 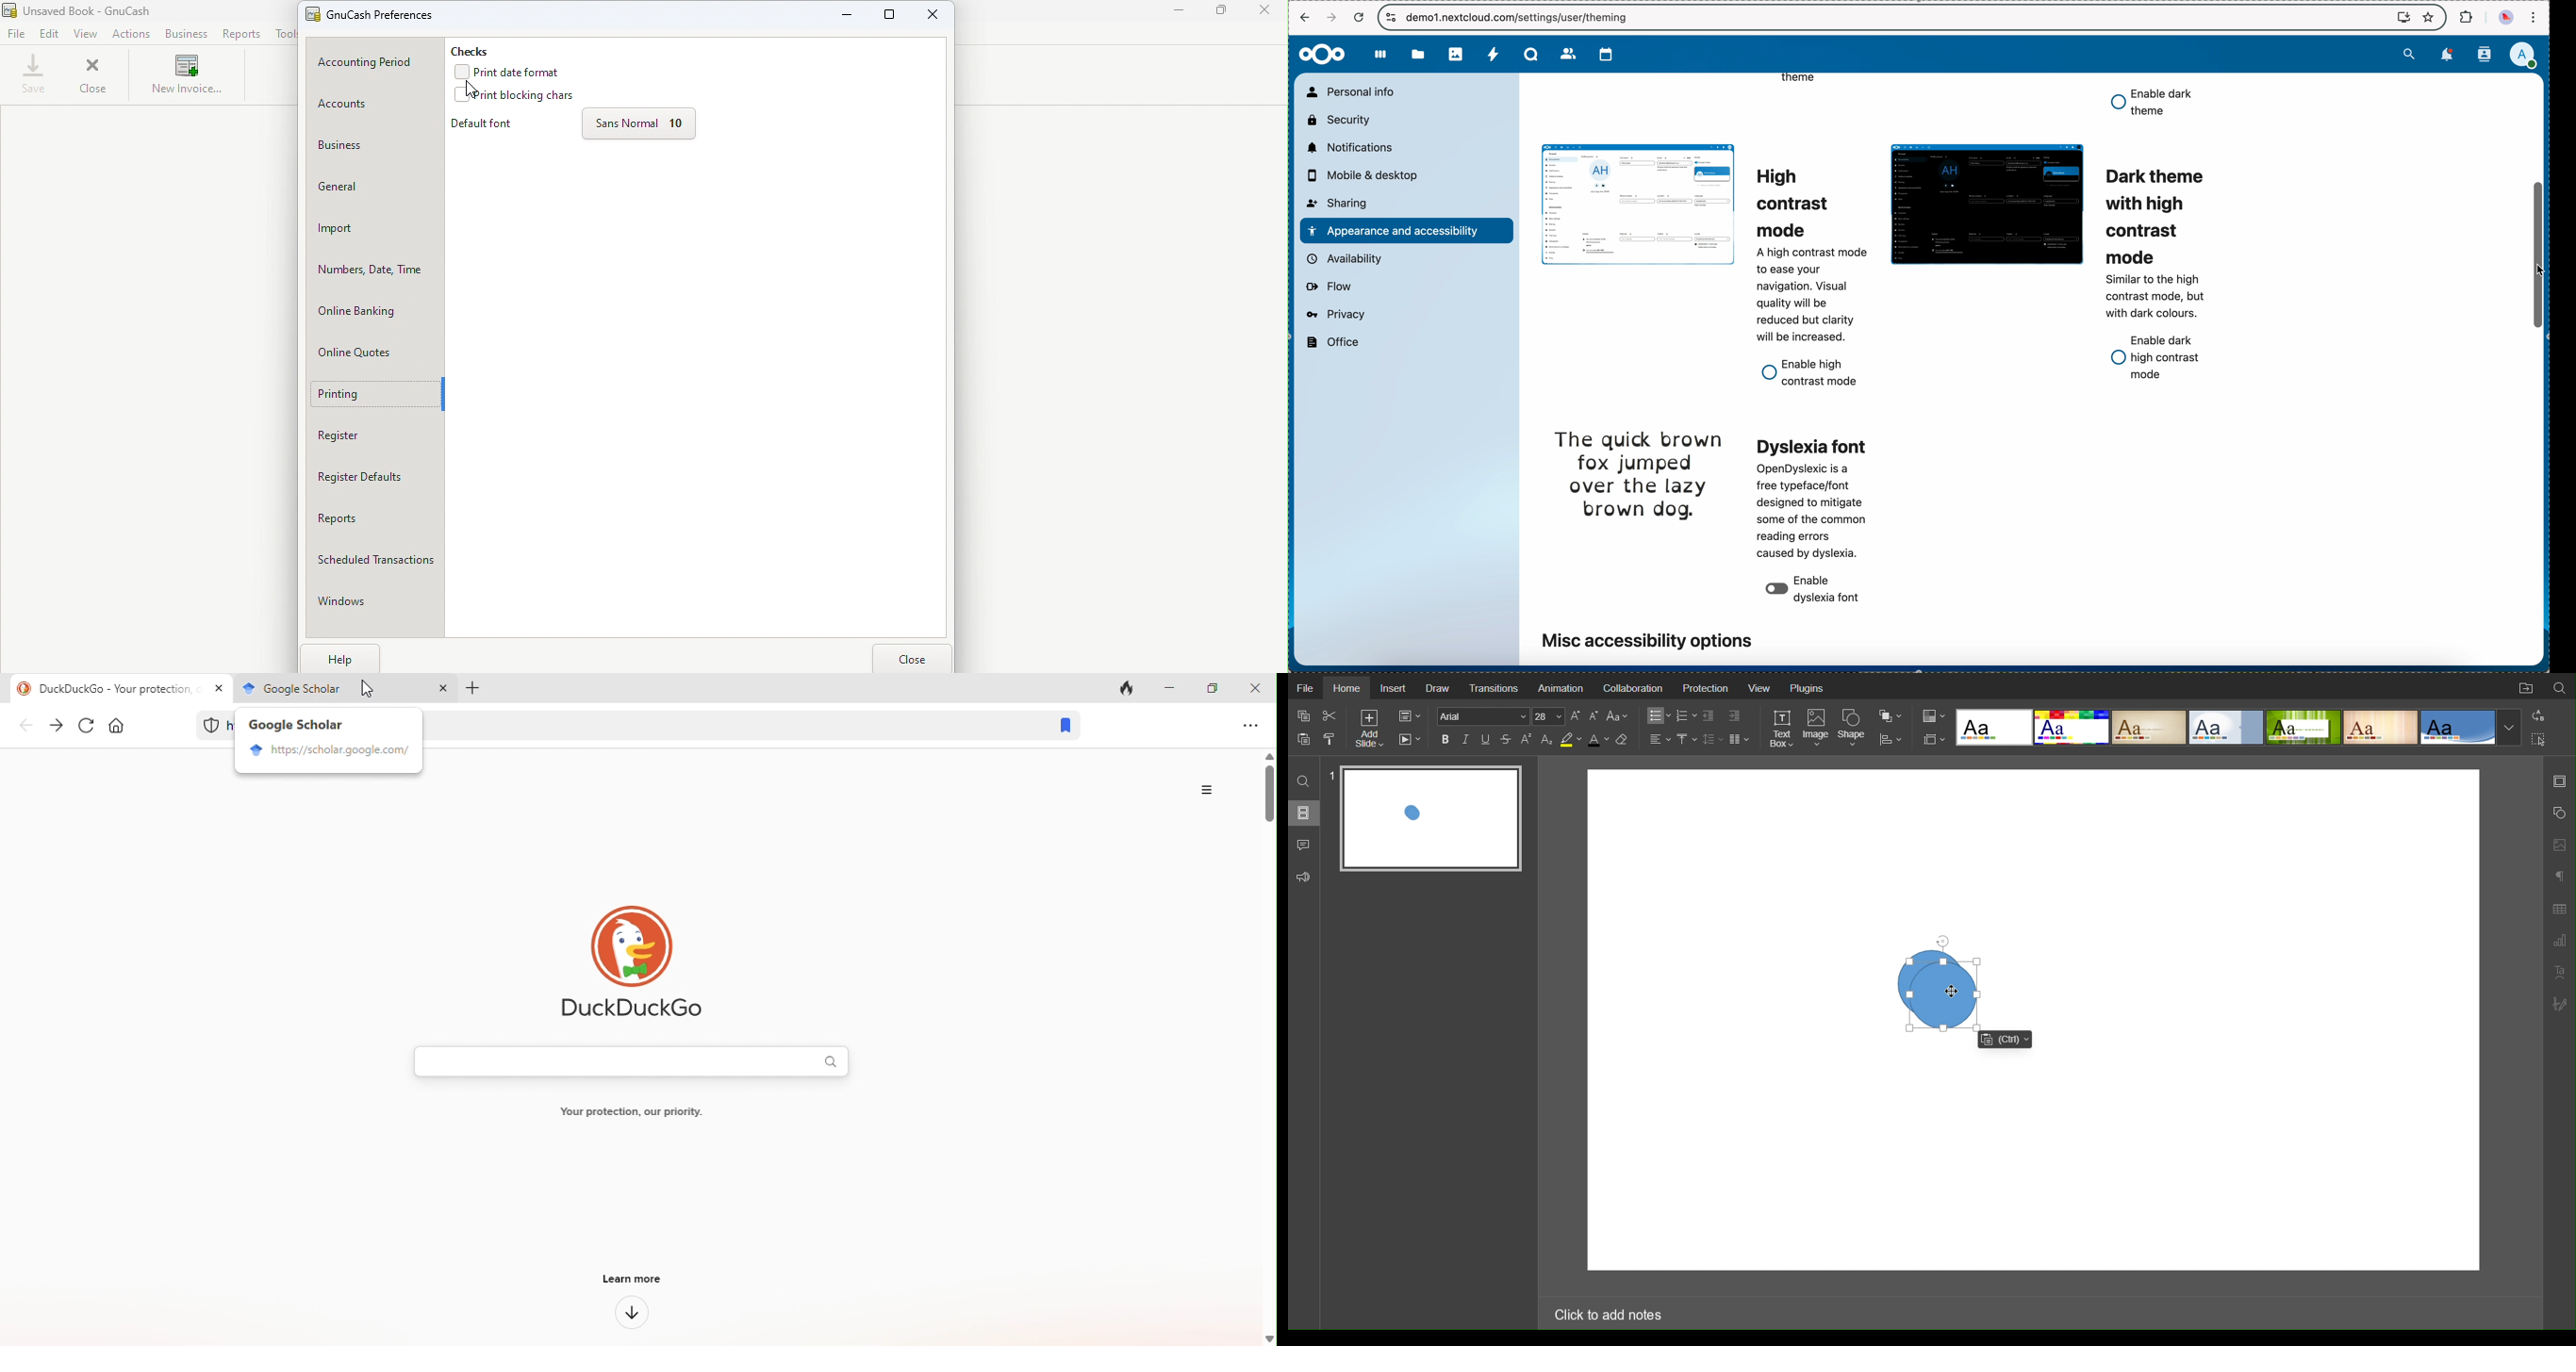 What do you see at coordinates (1808, 689) in the screenshot?
I see `Plugins` at bounding box center [1808, 689].